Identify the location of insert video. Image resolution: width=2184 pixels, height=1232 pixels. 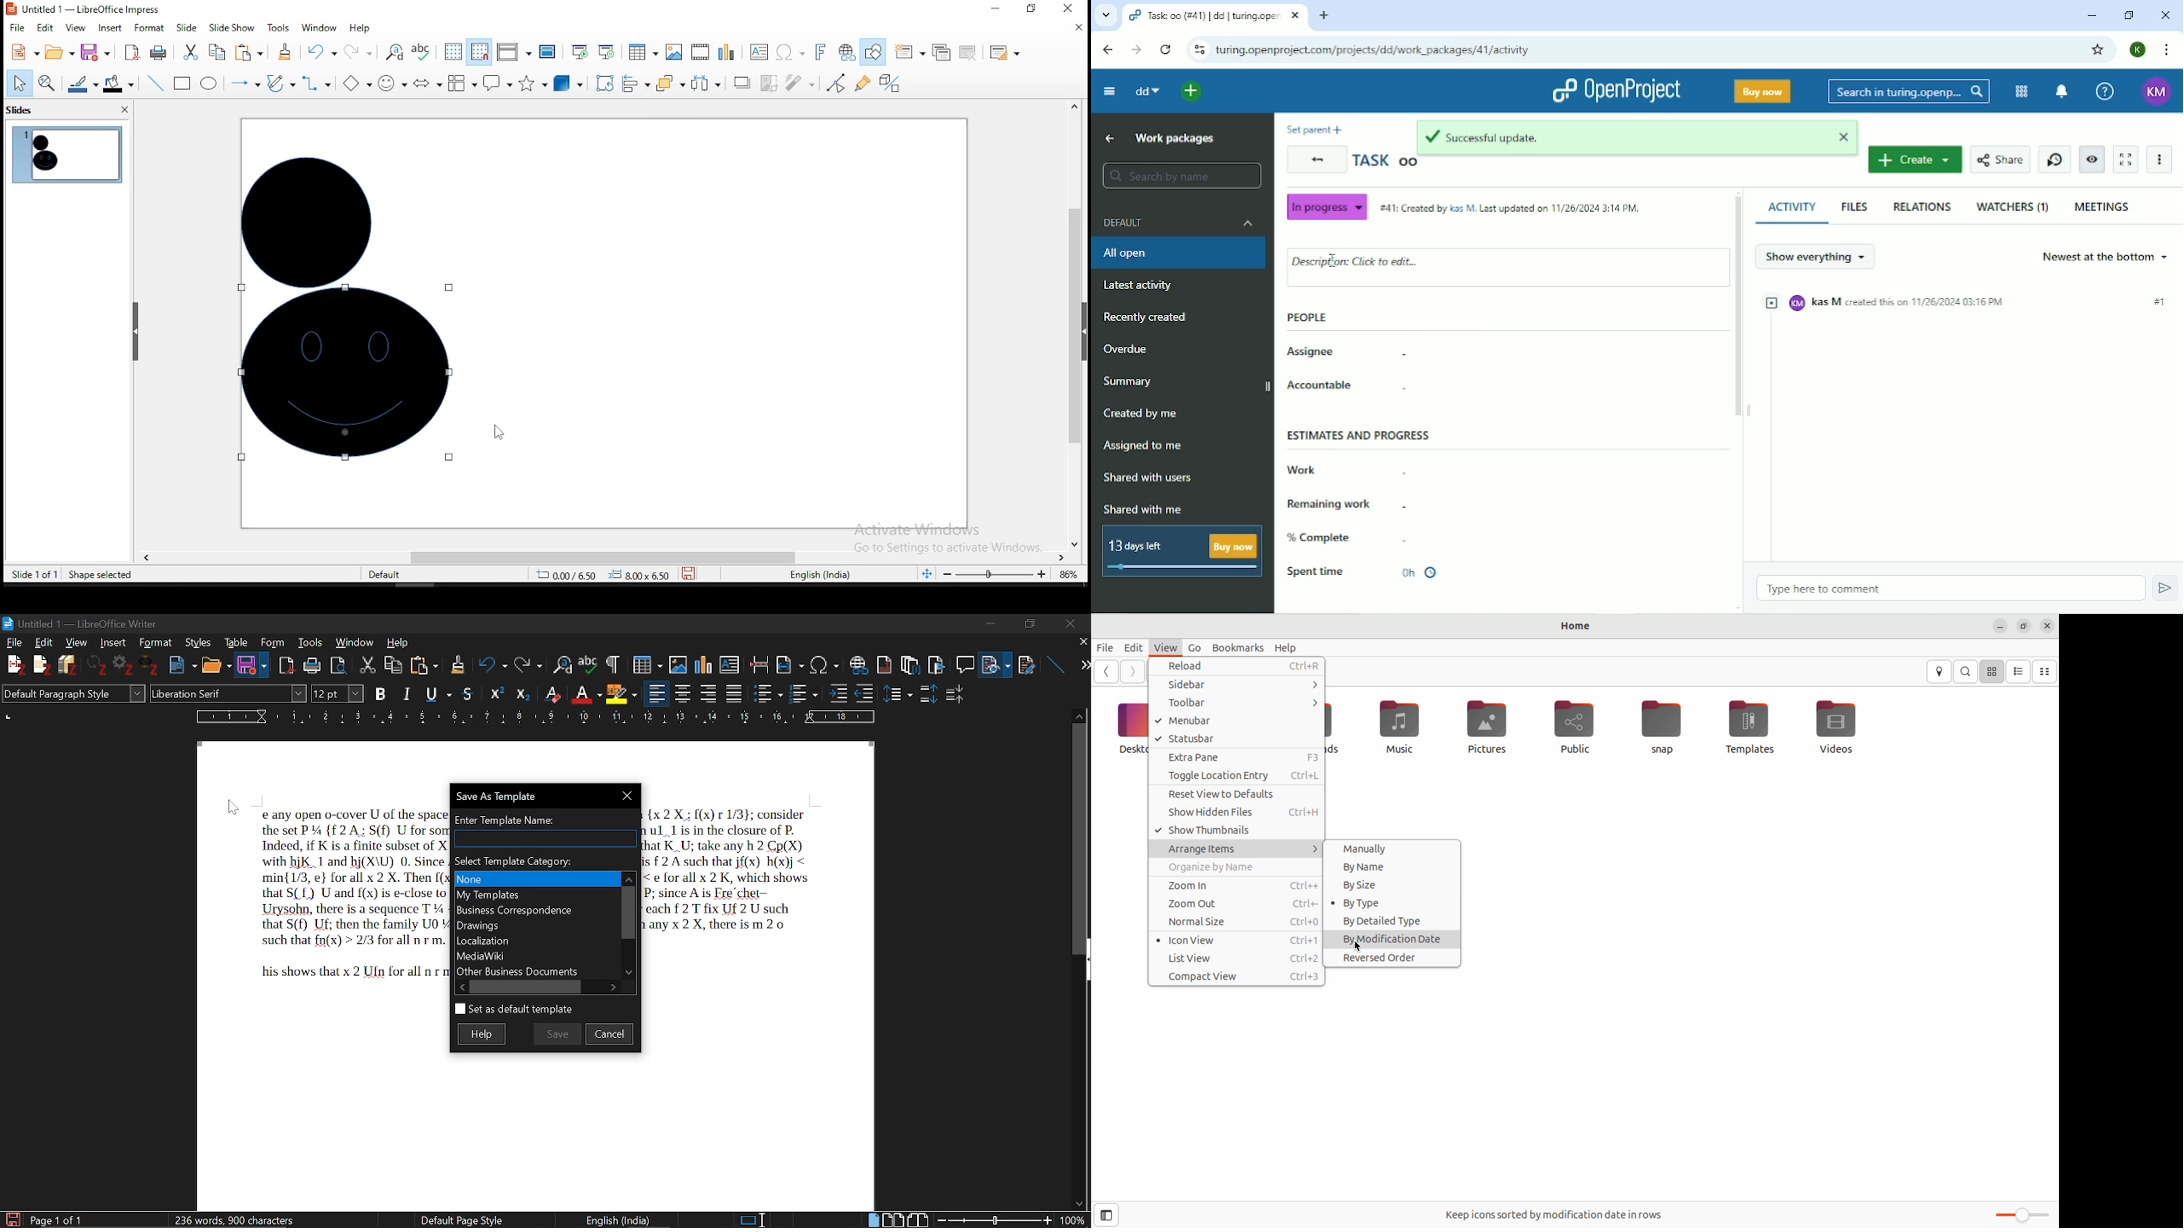
(701, 52).